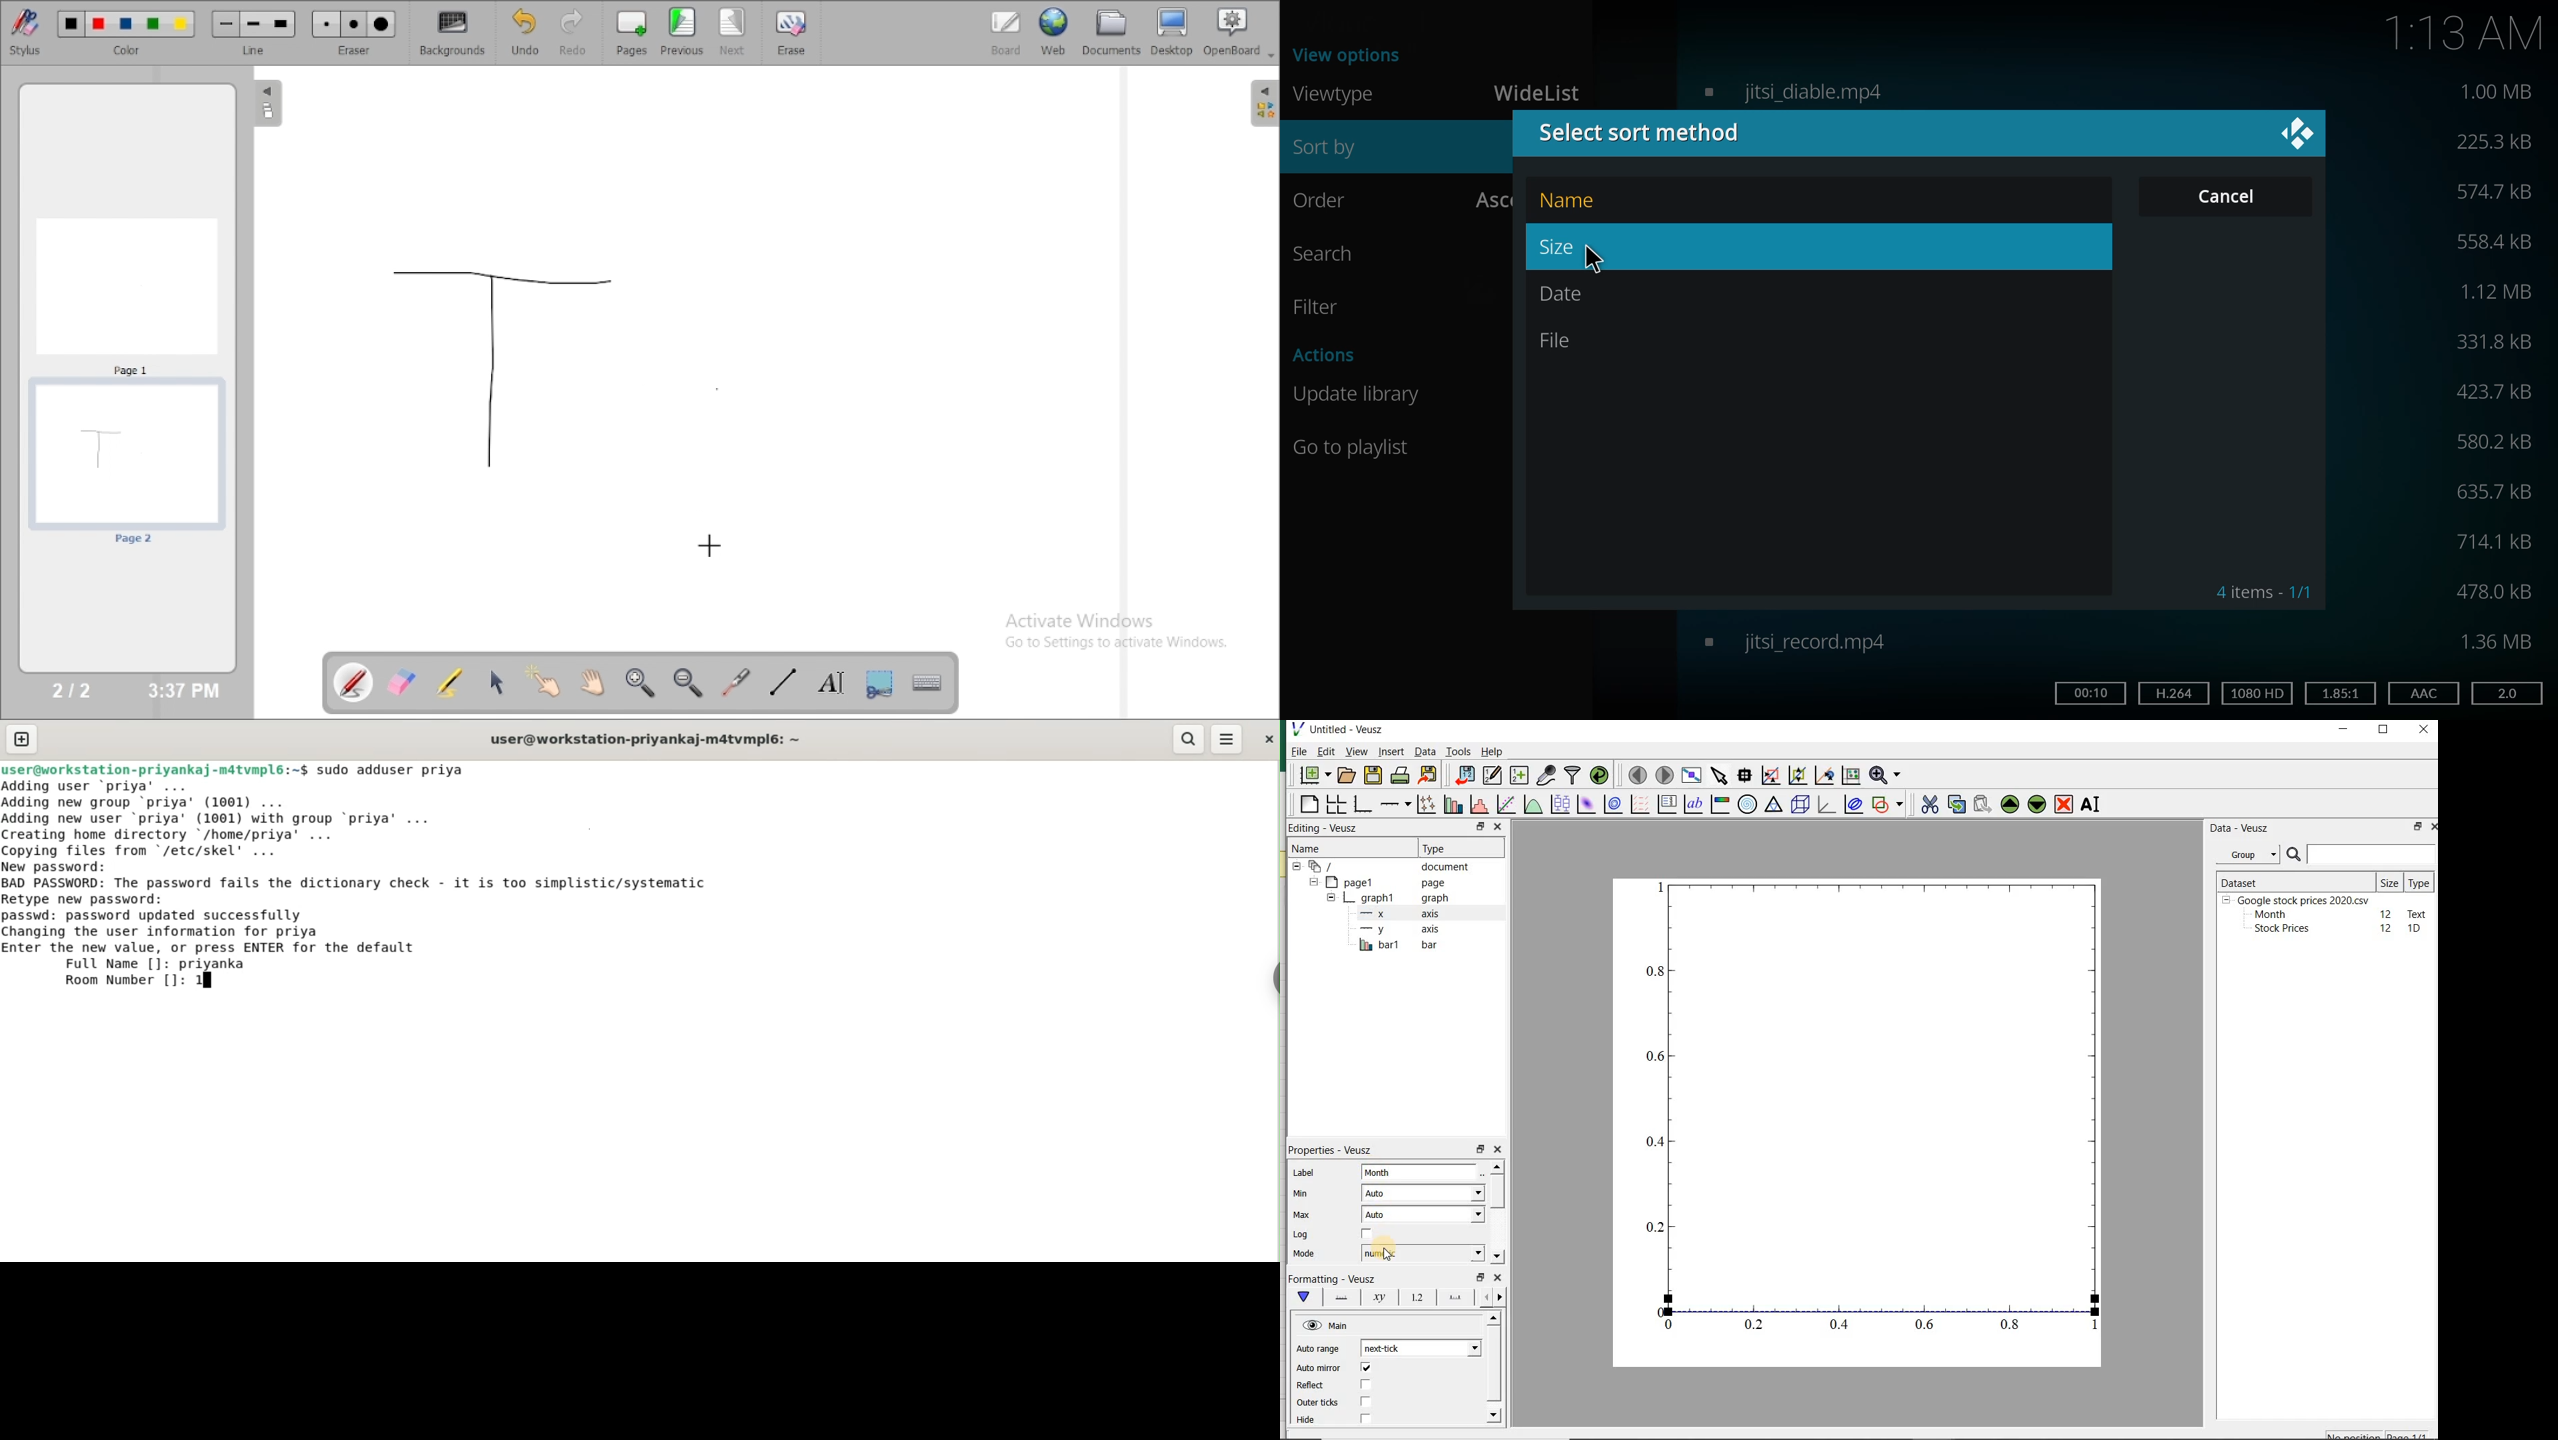 This screenshot has width=2576, height=1456. Describe the element at coordinates (1854, 805) in the screenshot. I see `plot covariance ellipses` at that location.